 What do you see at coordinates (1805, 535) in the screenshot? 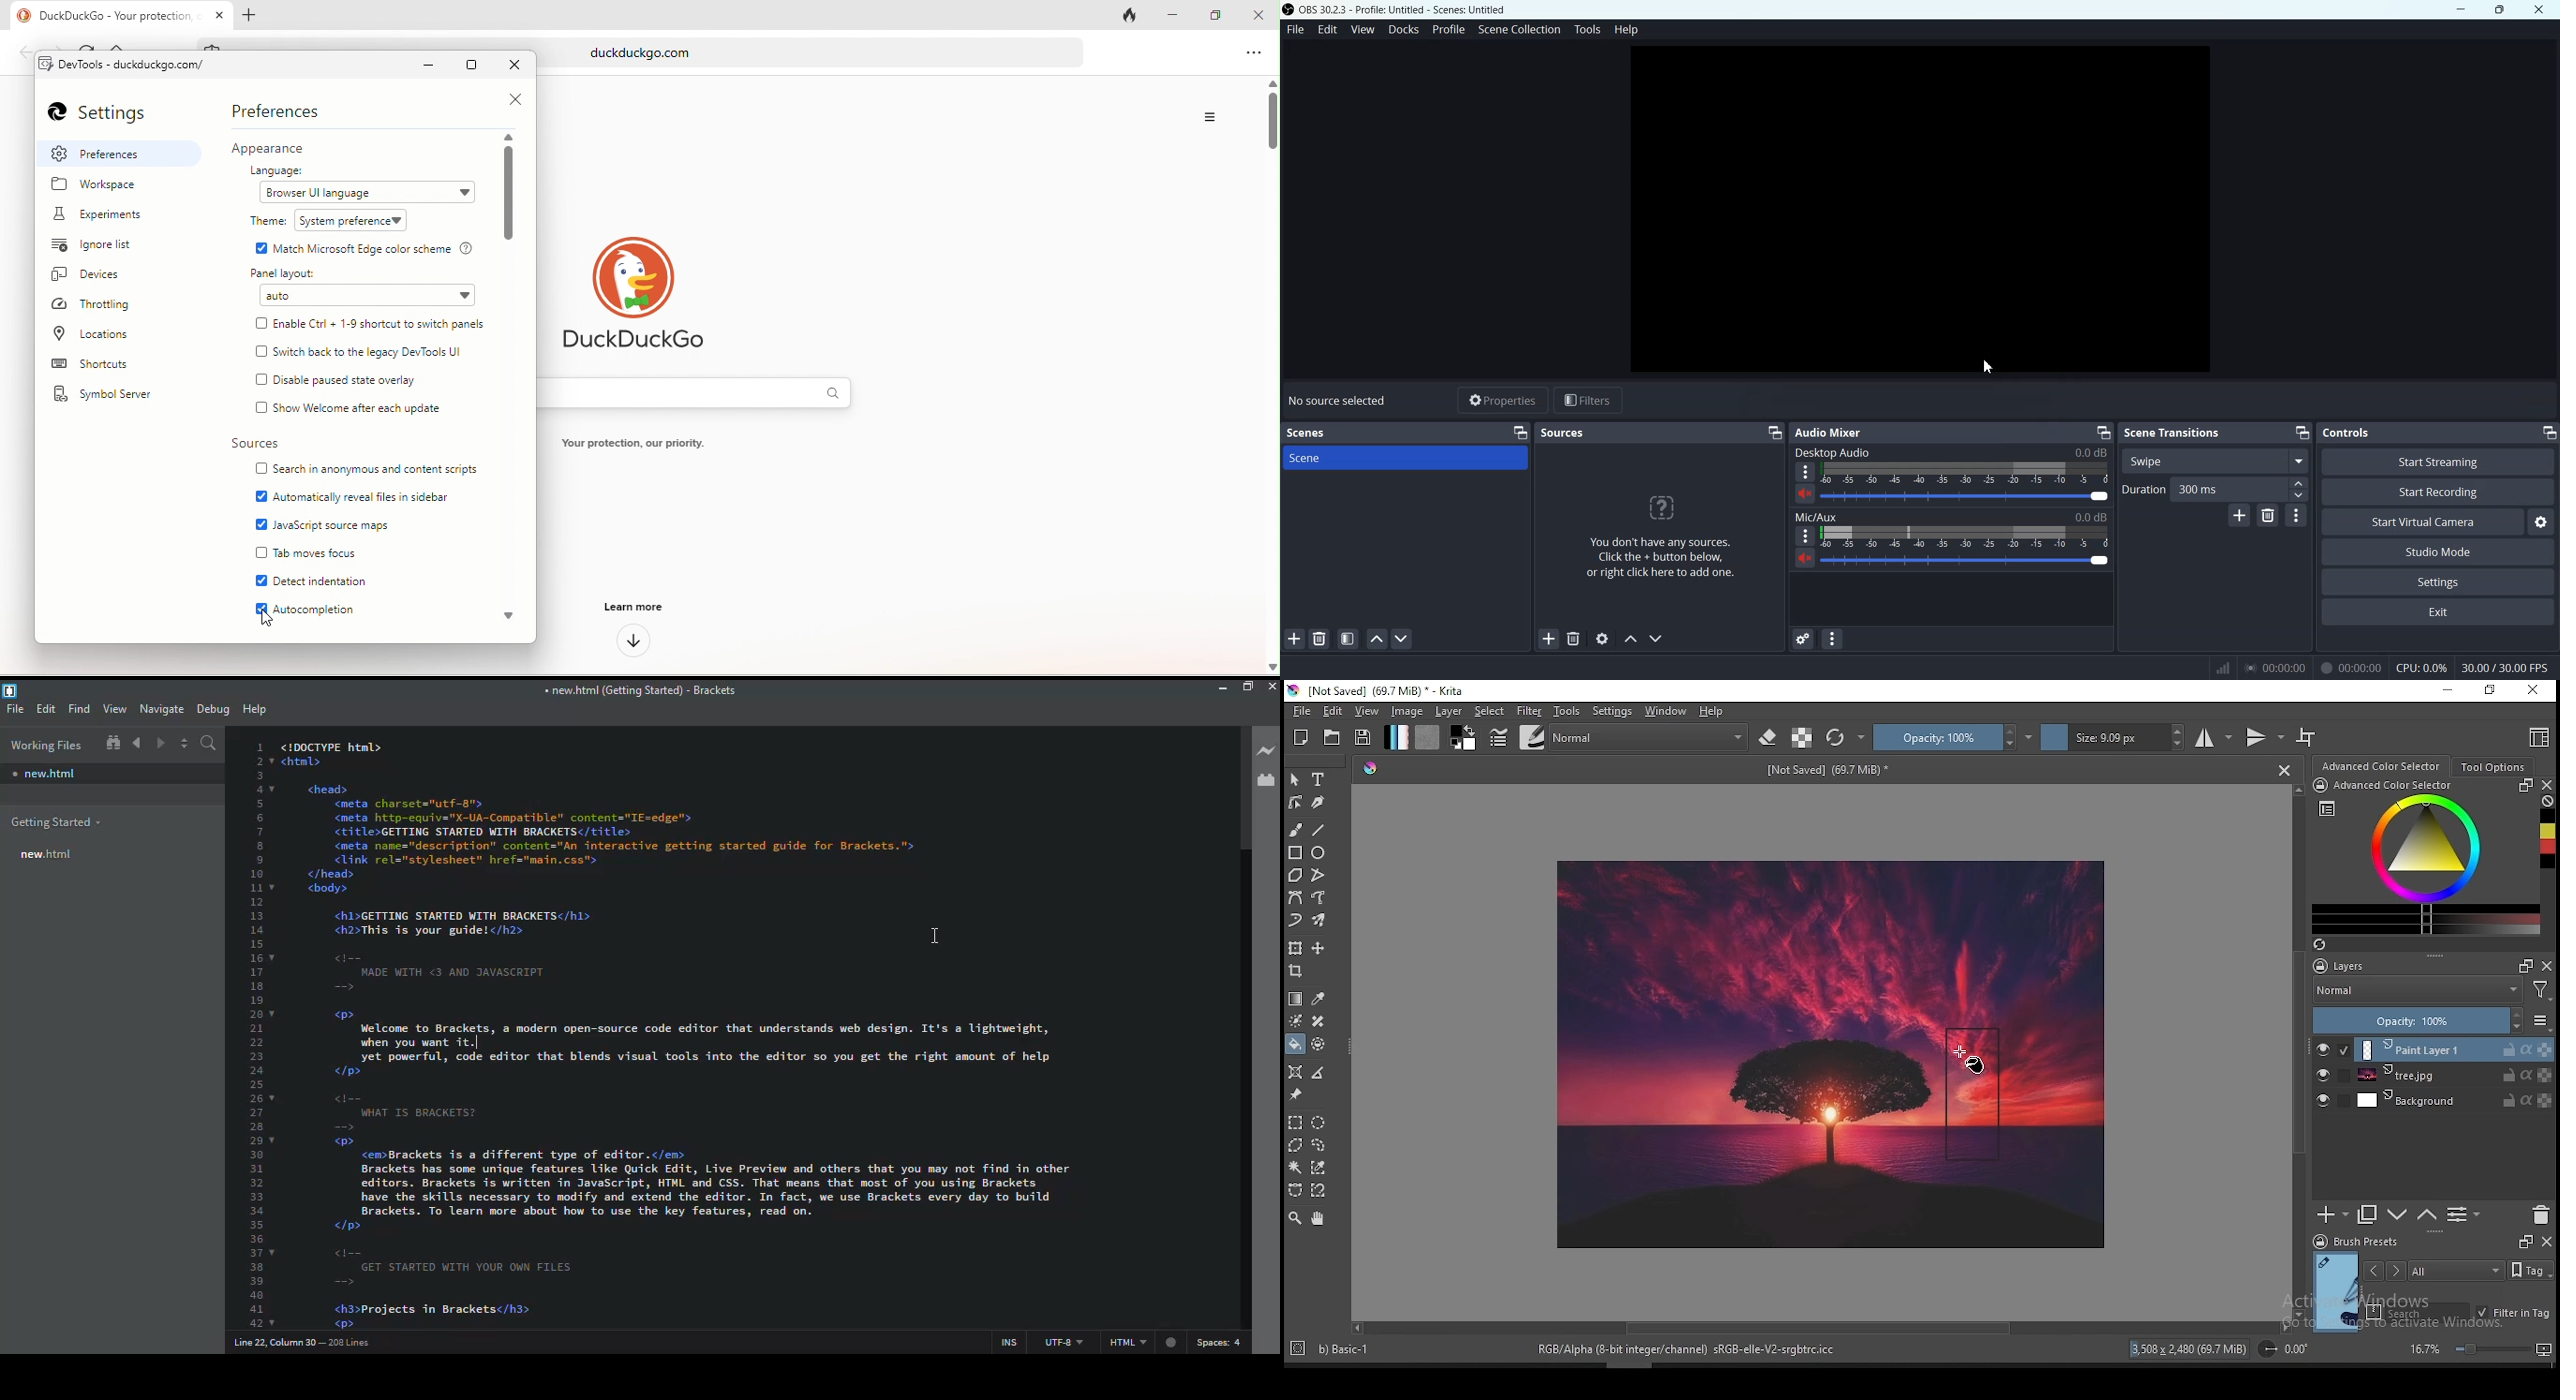
I see `More` at bounding box center [1805, 535].